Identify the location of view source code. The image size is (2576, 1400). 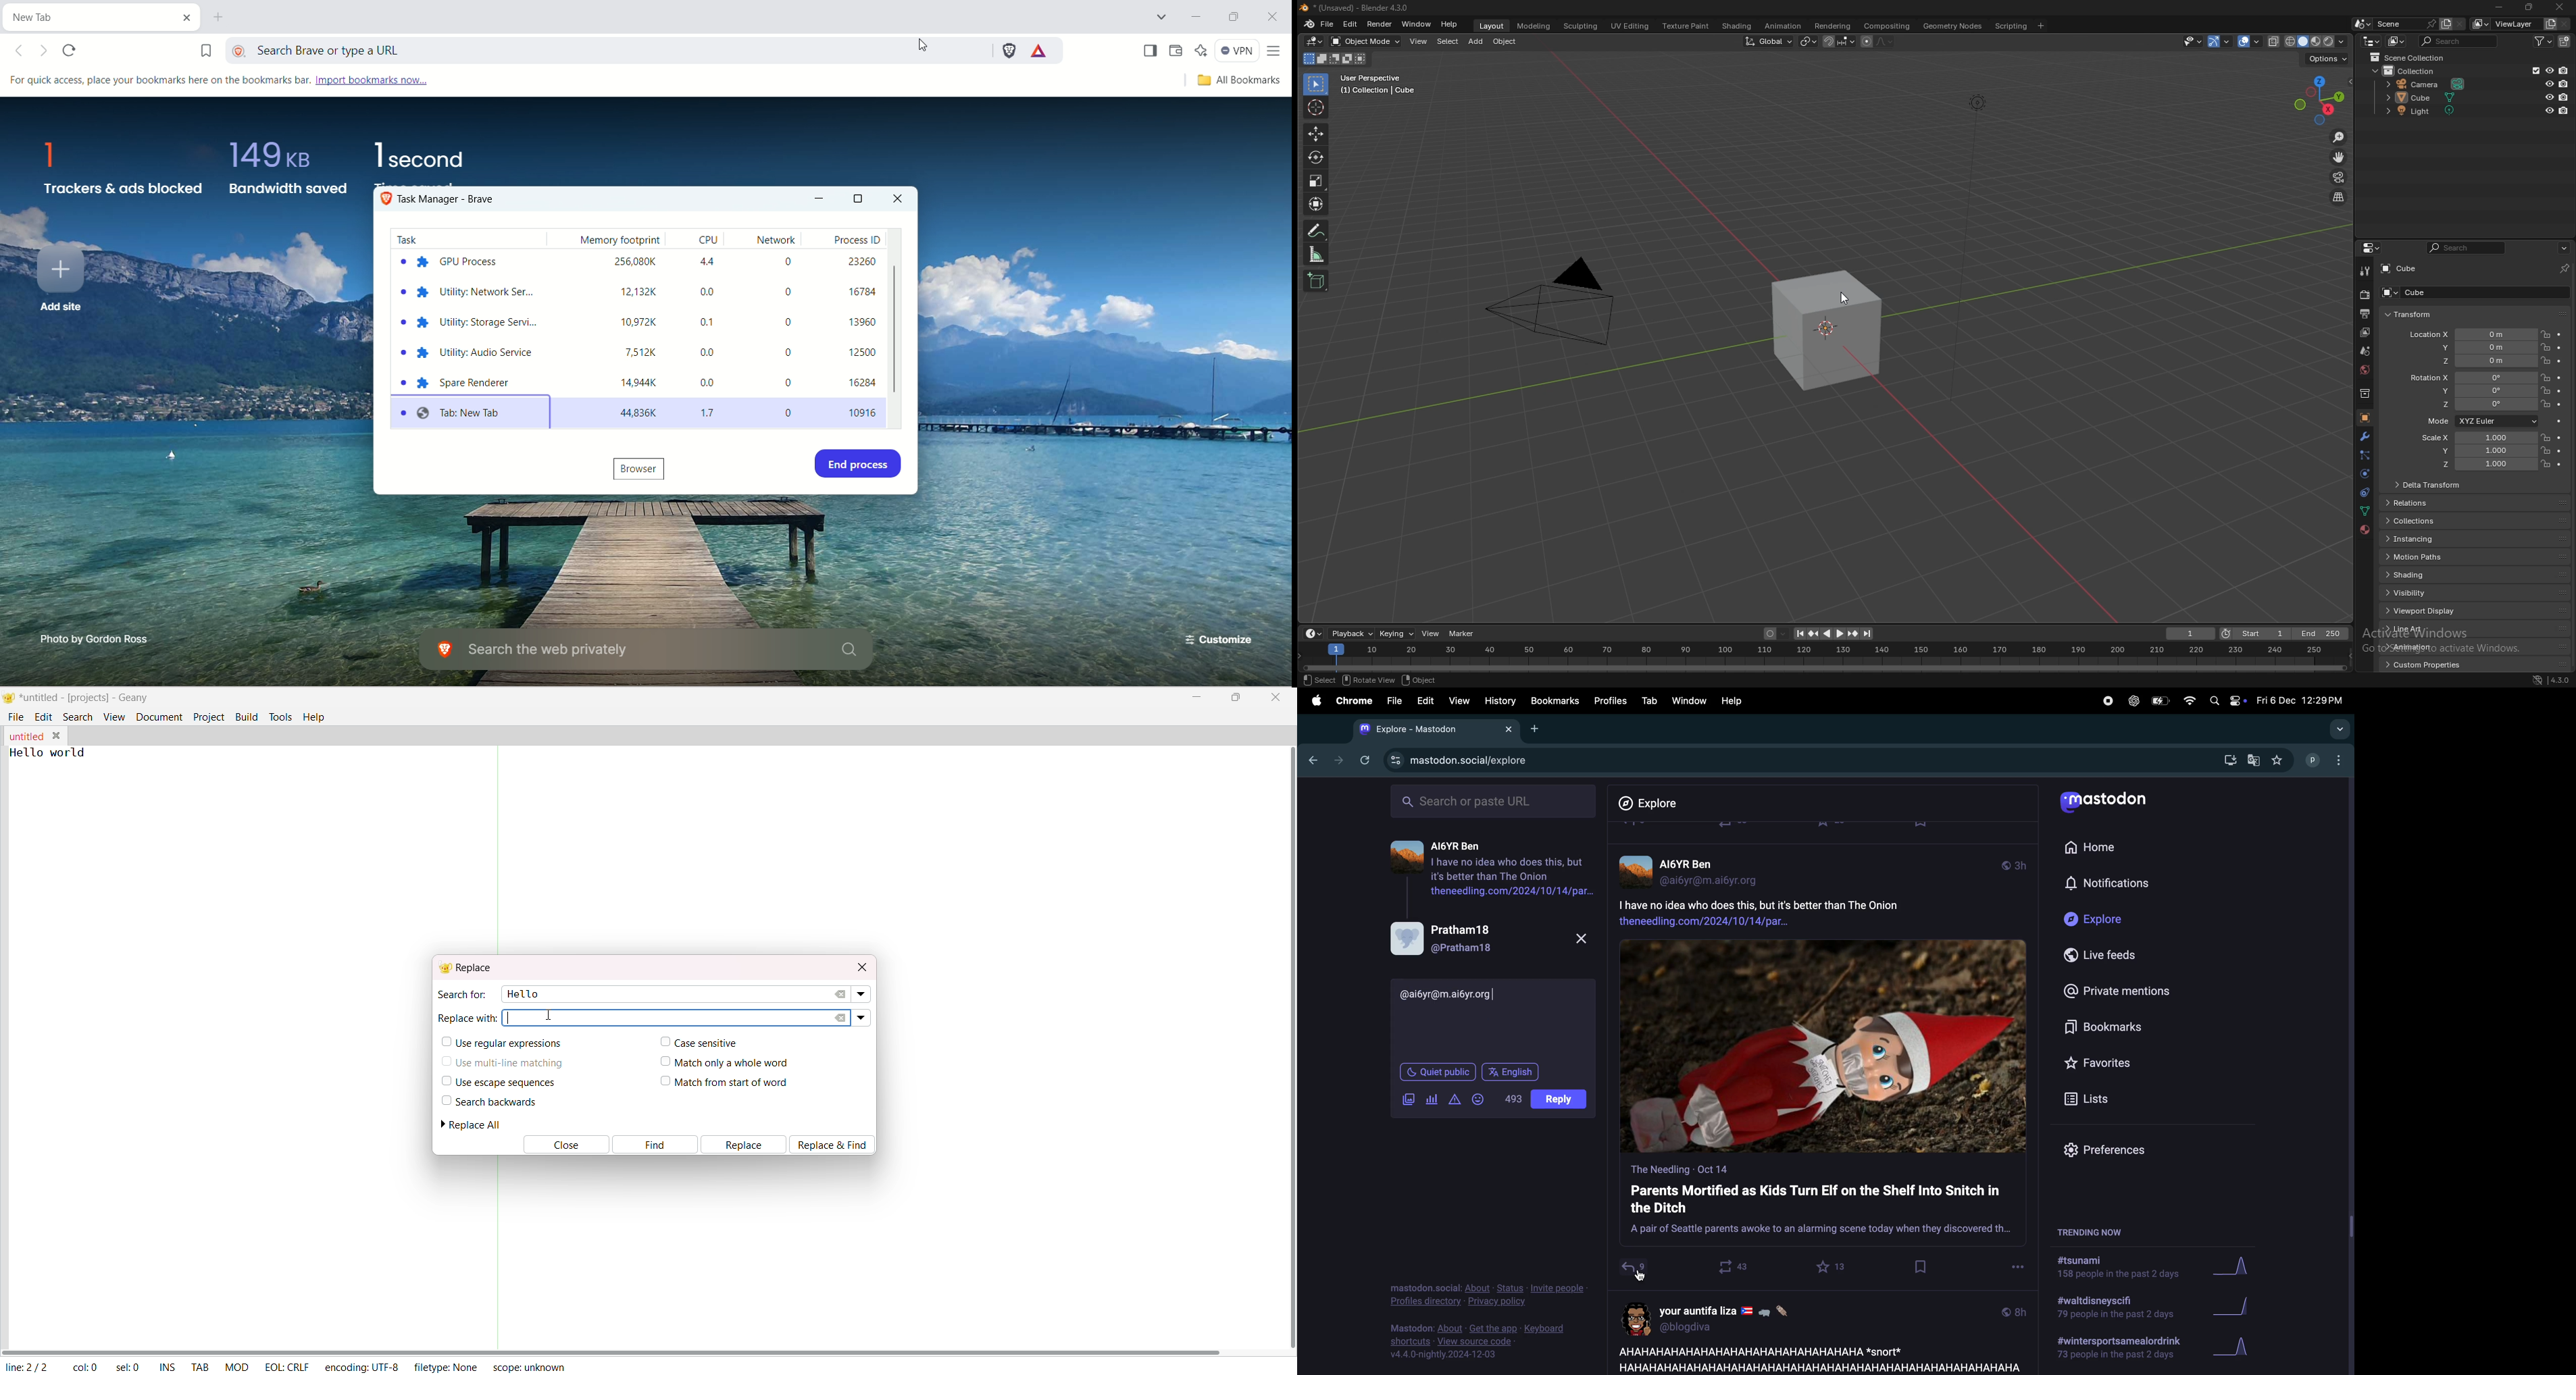
(1485, 1341).